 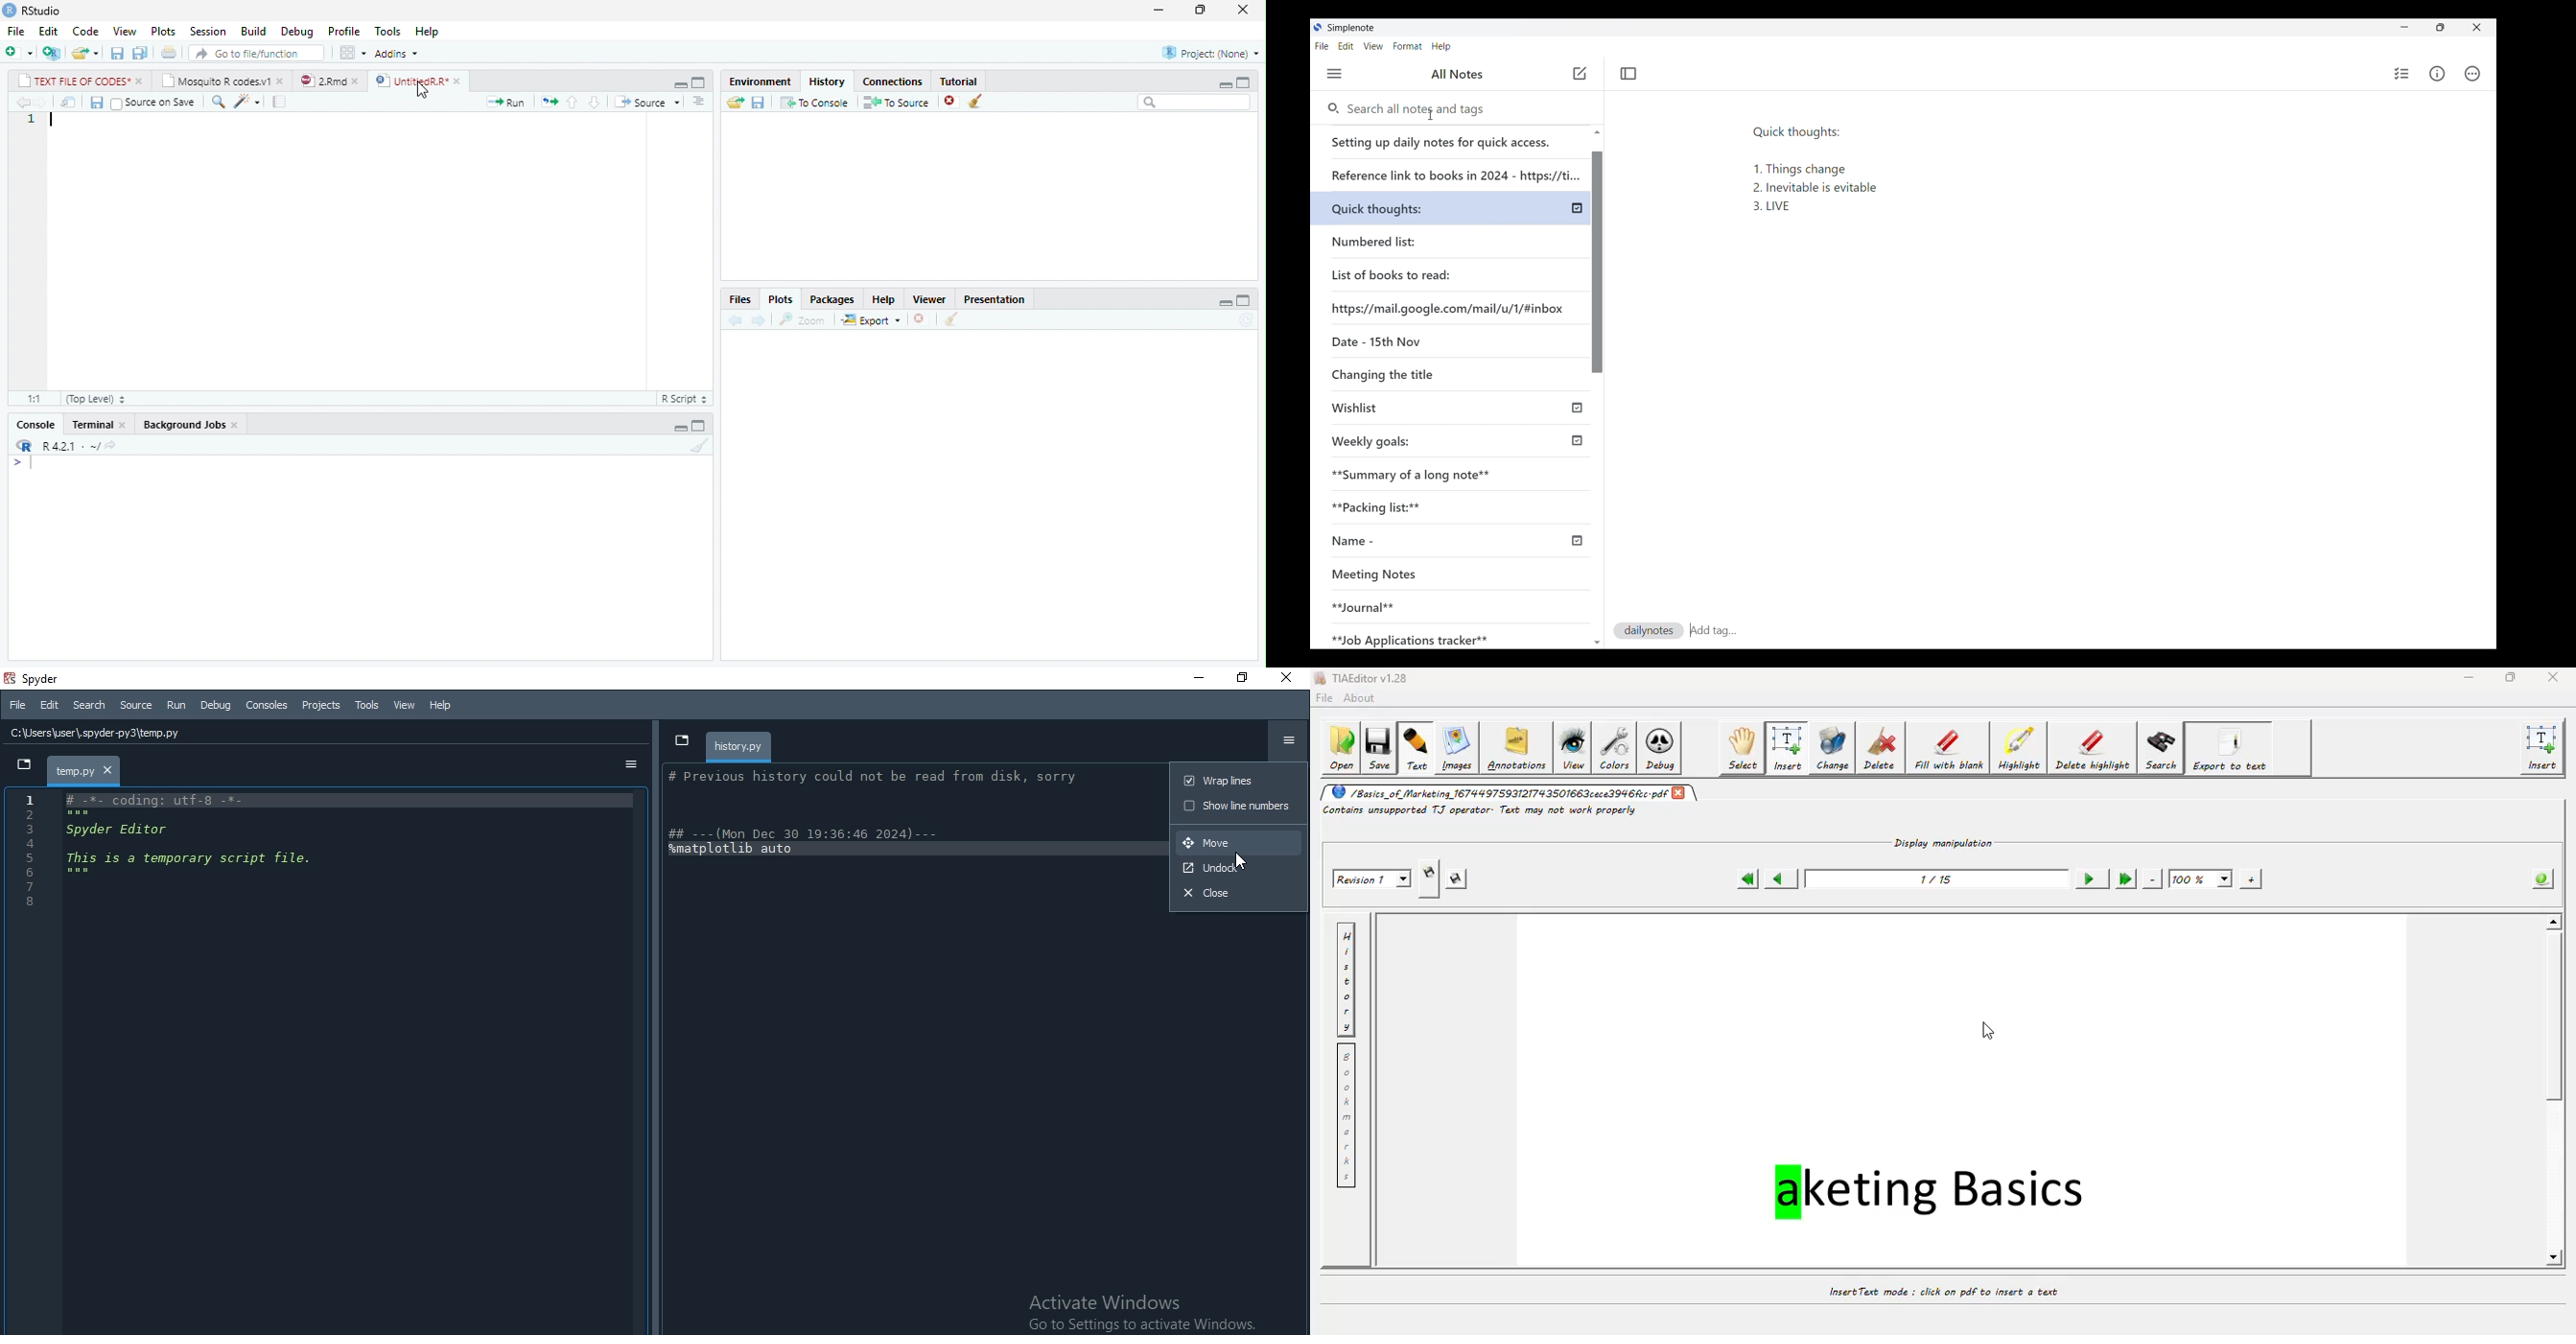 What do you see at coordinates (1435, 575) in the screenshot?
I see `Meeting Notes` at bounding box center [1435, 575].